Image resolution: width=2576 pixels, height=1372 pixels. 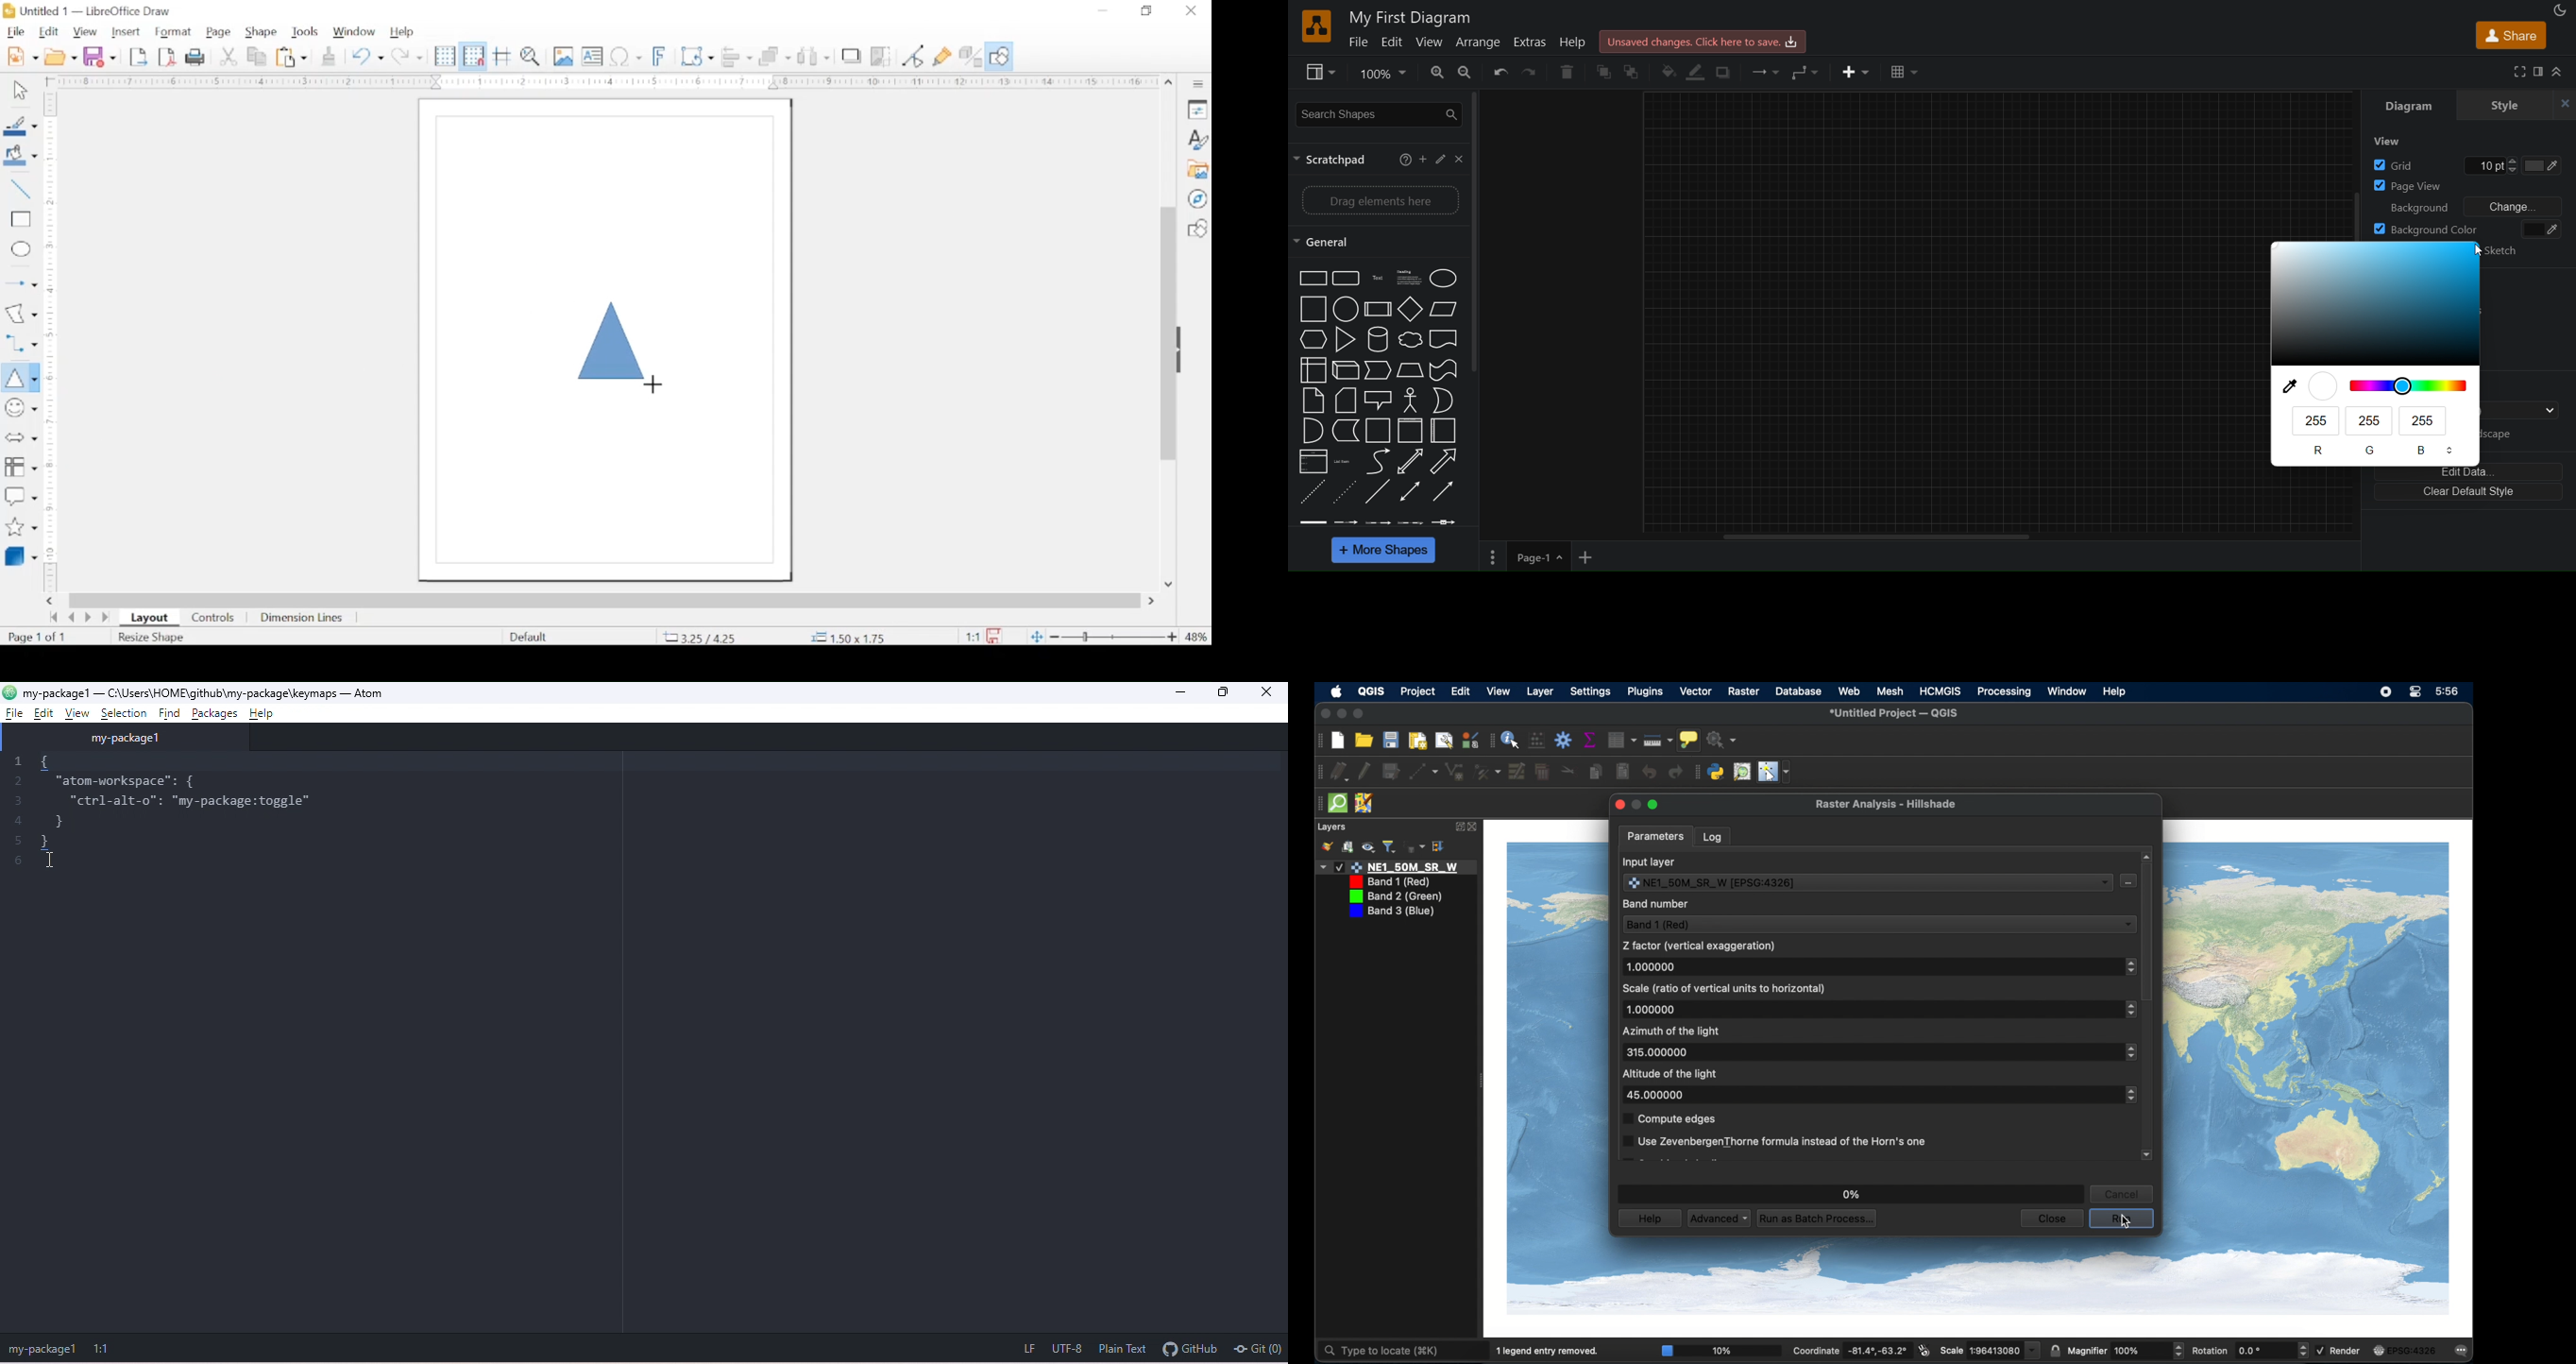 I want to click on title, so click(x=1409, y=16).